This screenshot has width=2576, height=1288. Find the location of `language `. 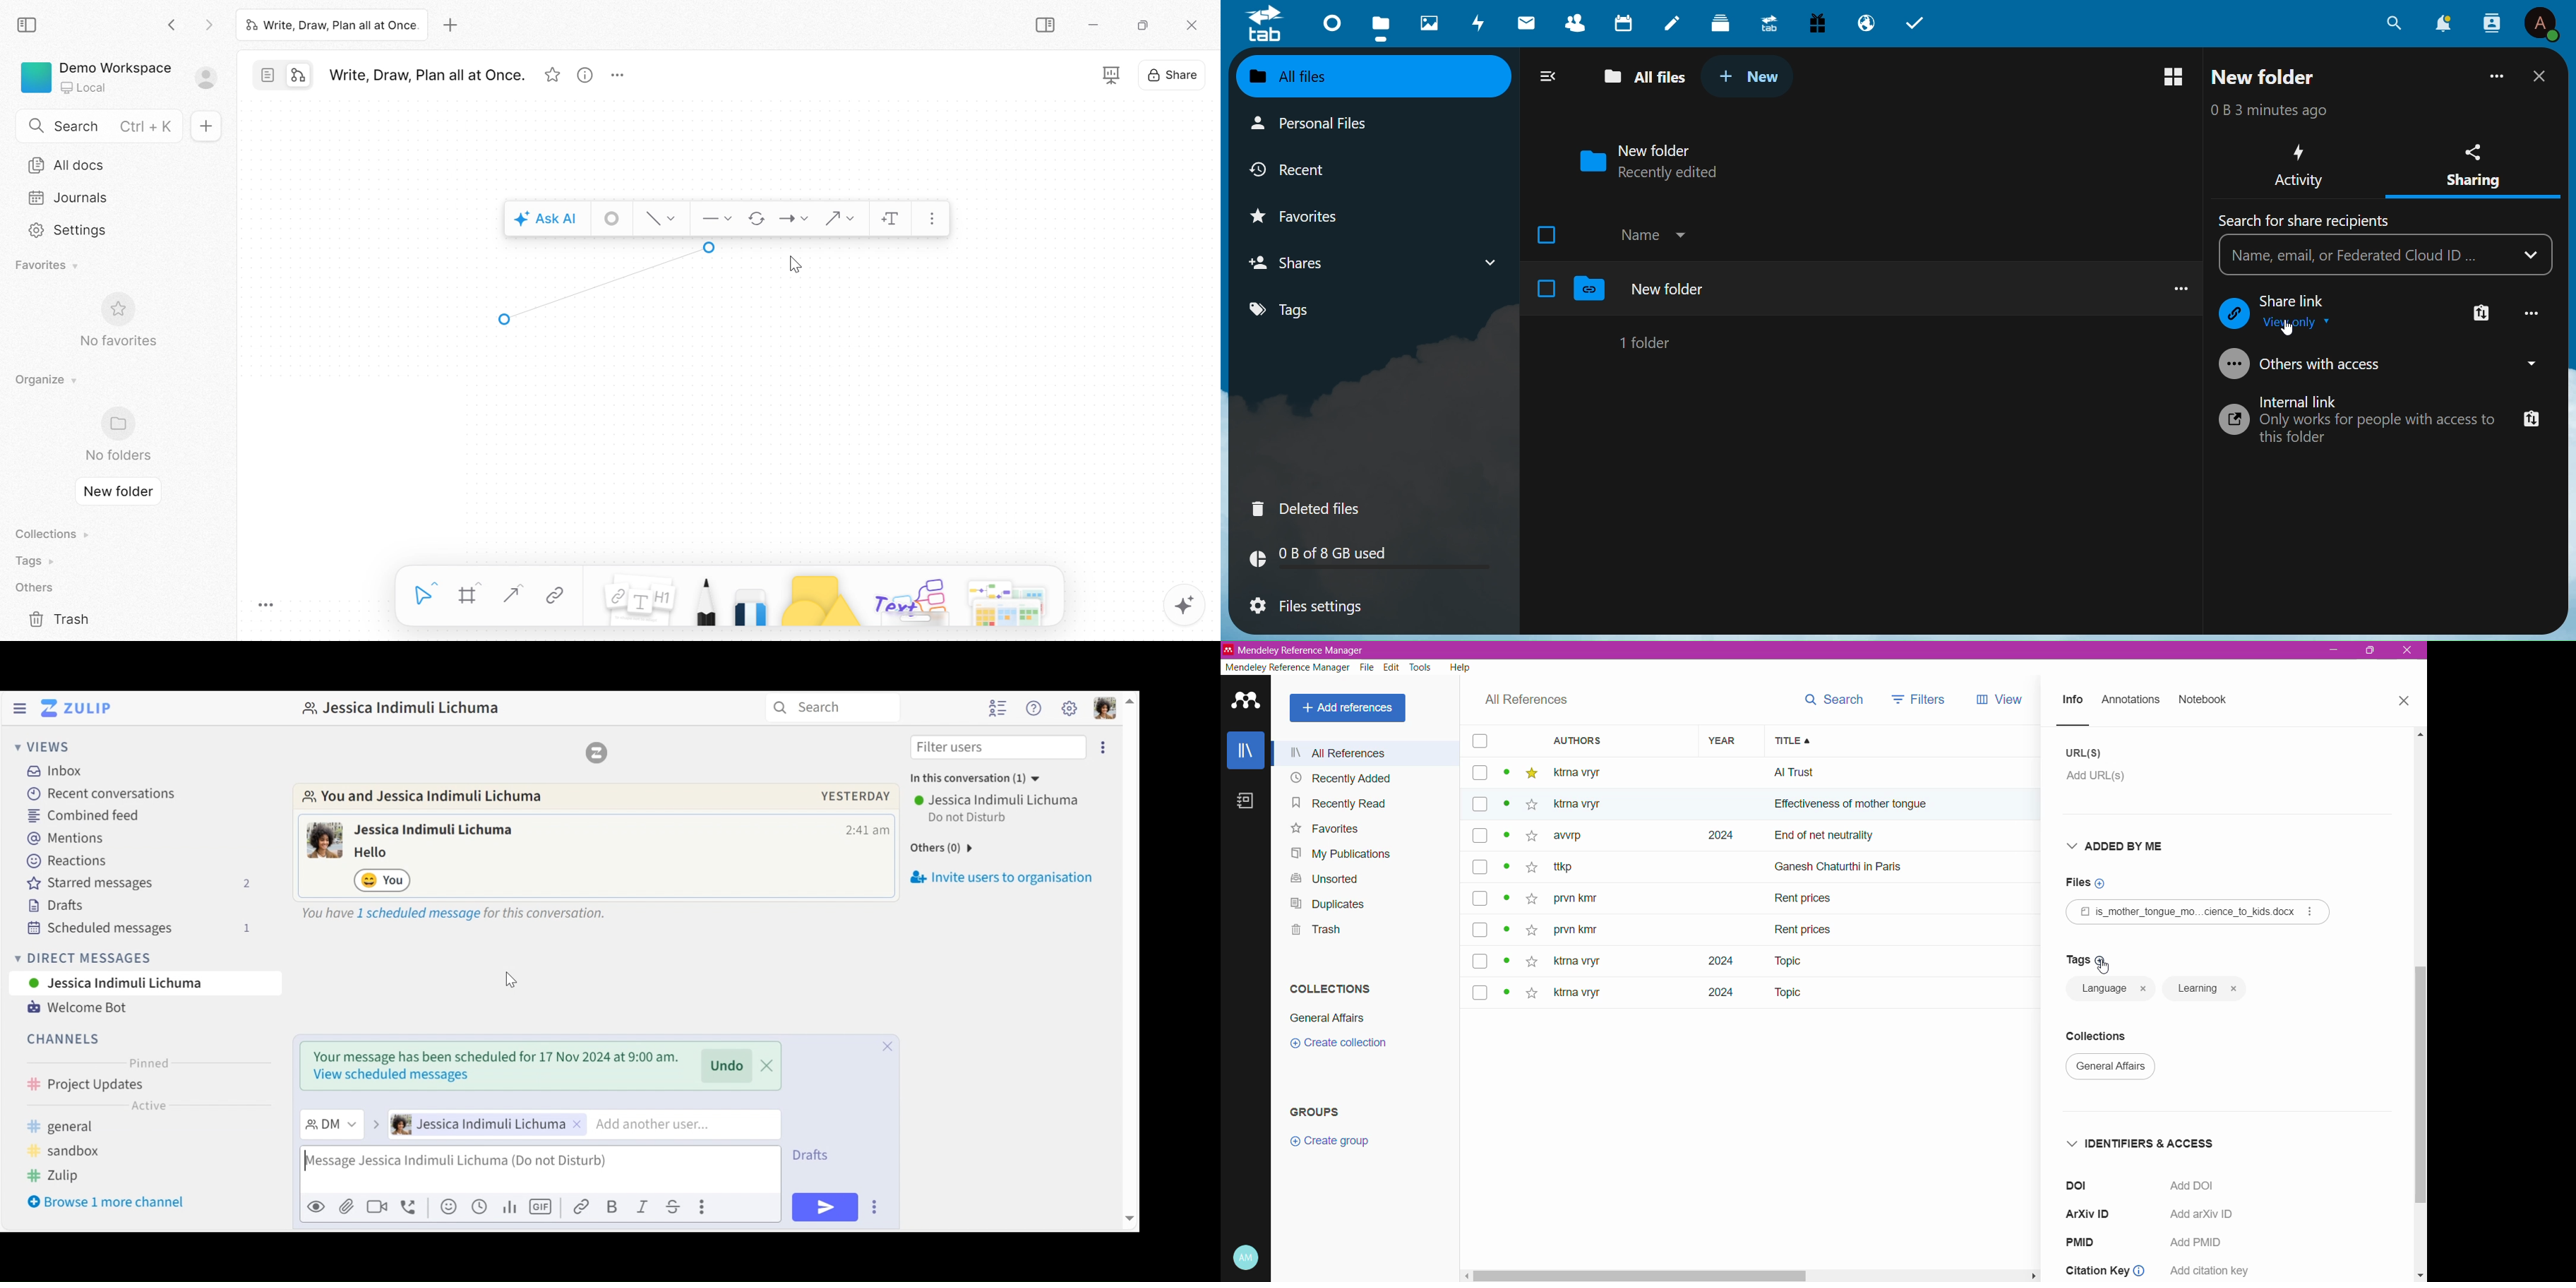

language  is located at coordinates (2111, 990).